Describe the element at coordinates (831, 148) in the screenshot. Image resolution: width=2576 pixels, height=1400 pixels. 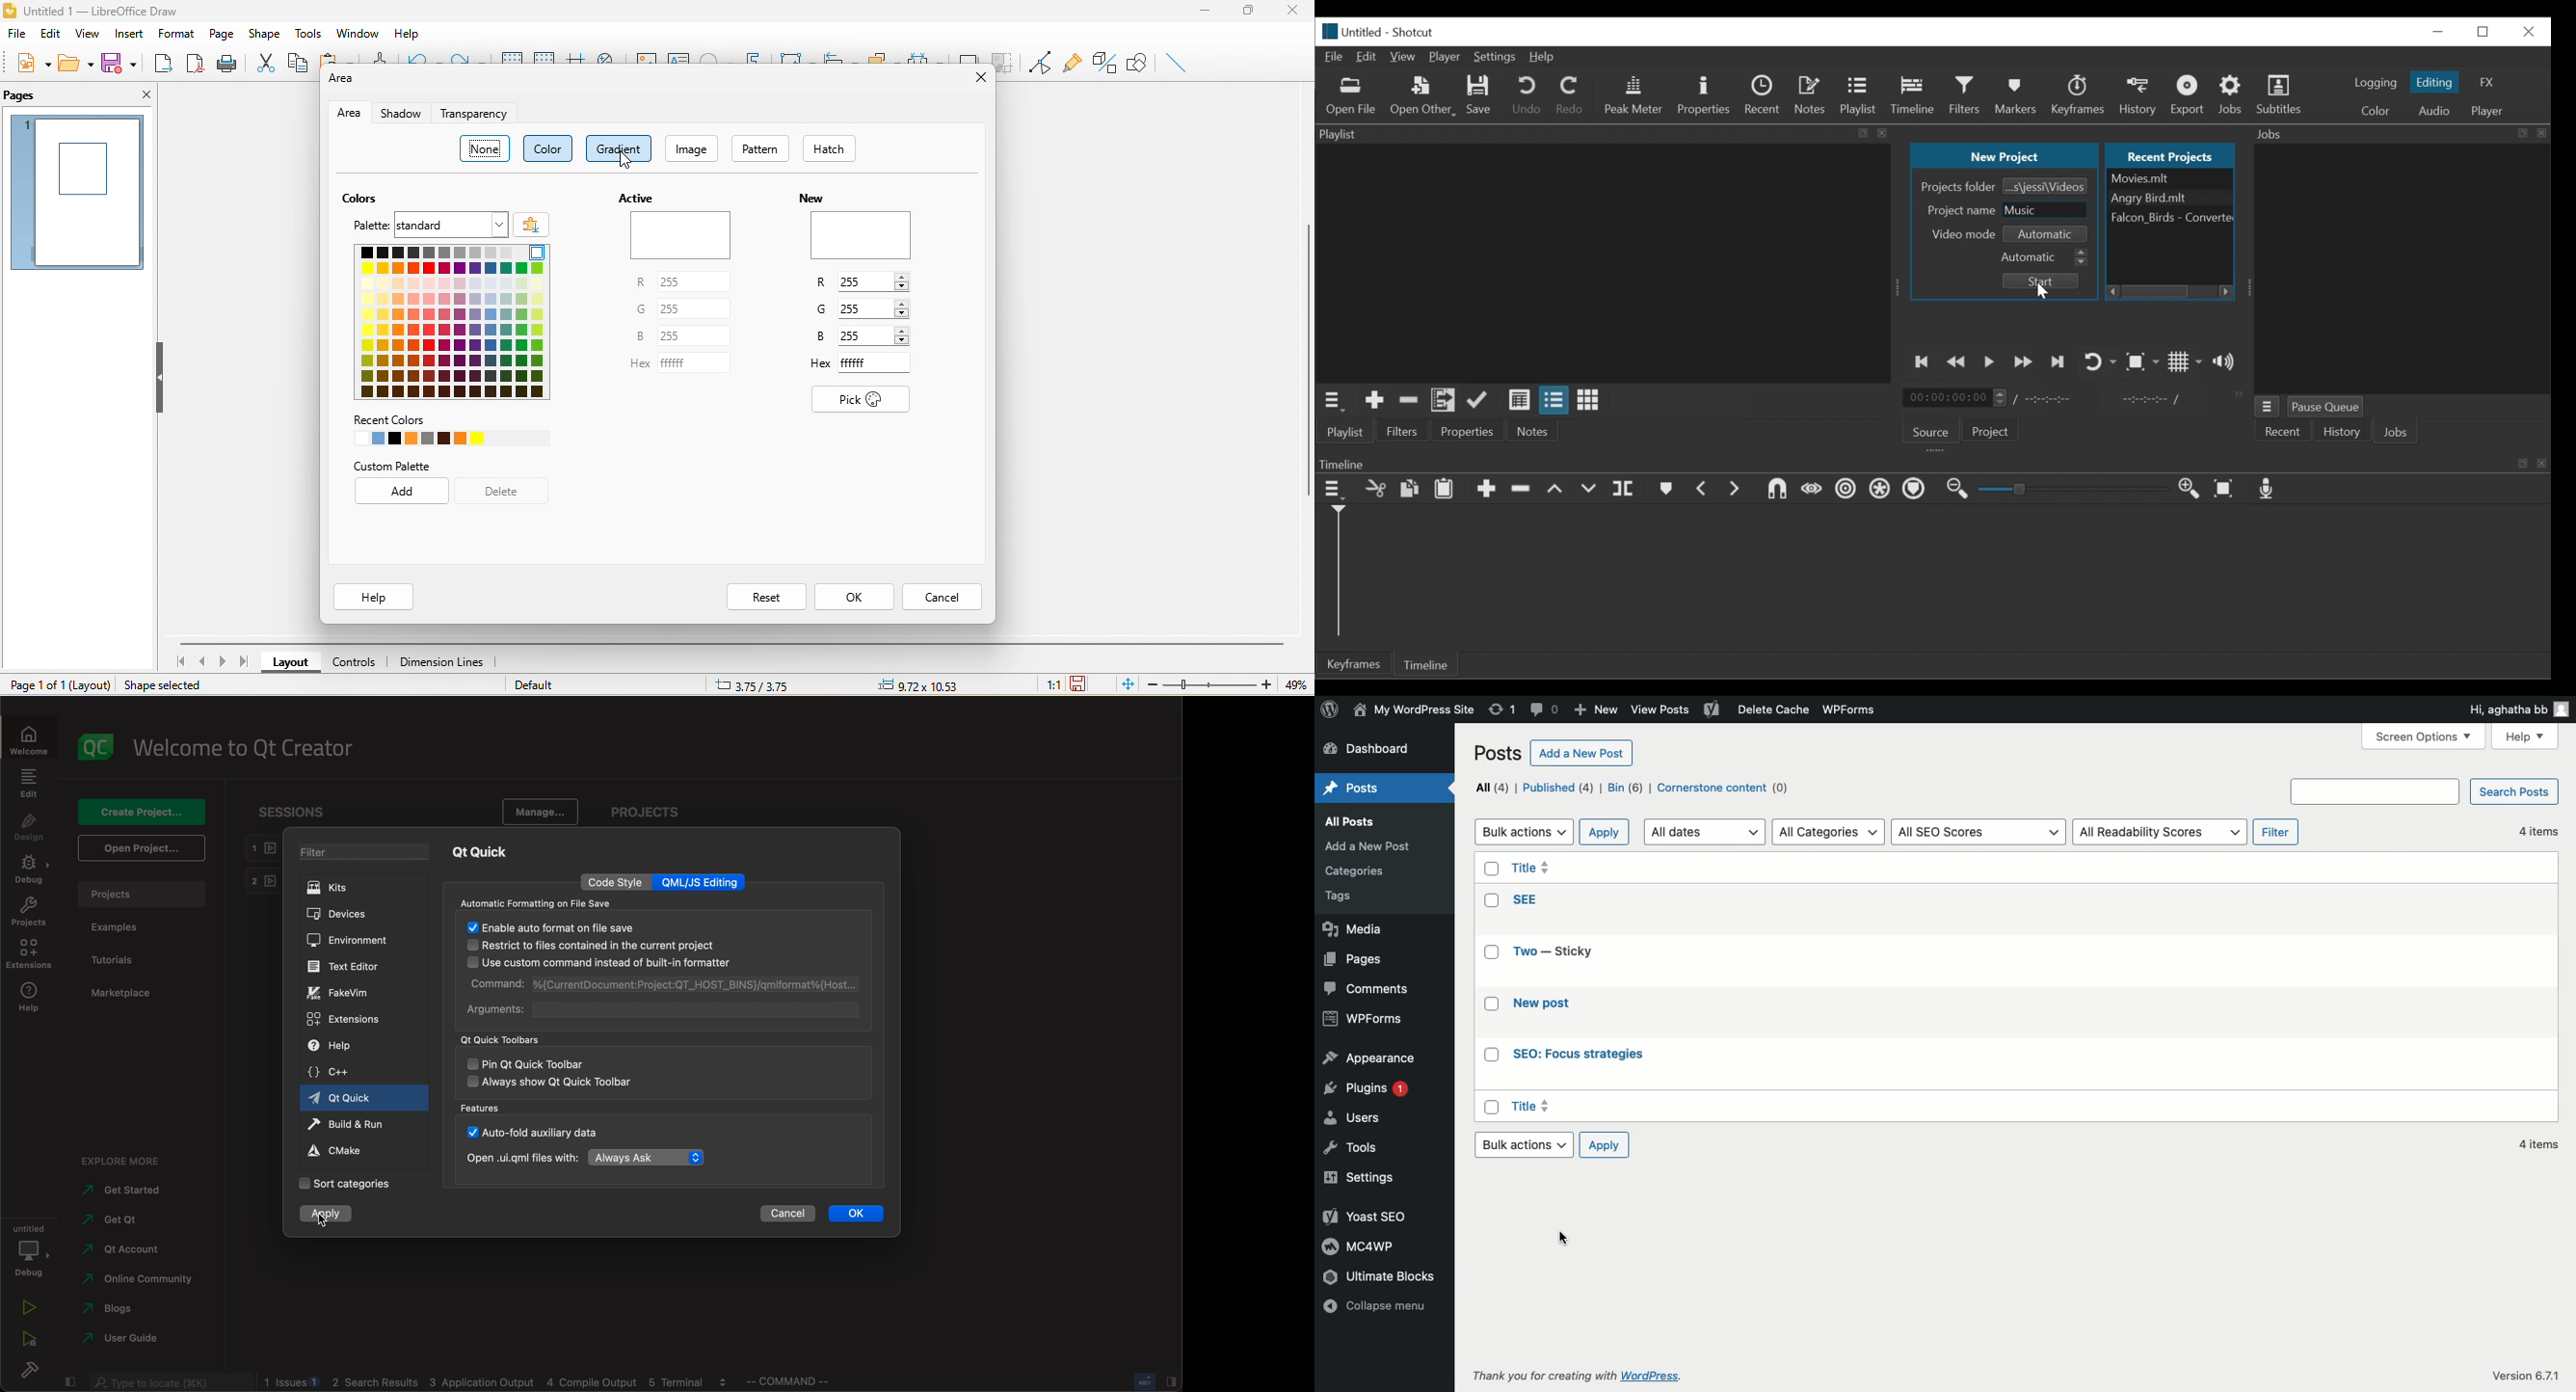
I see `hatch` at that location.